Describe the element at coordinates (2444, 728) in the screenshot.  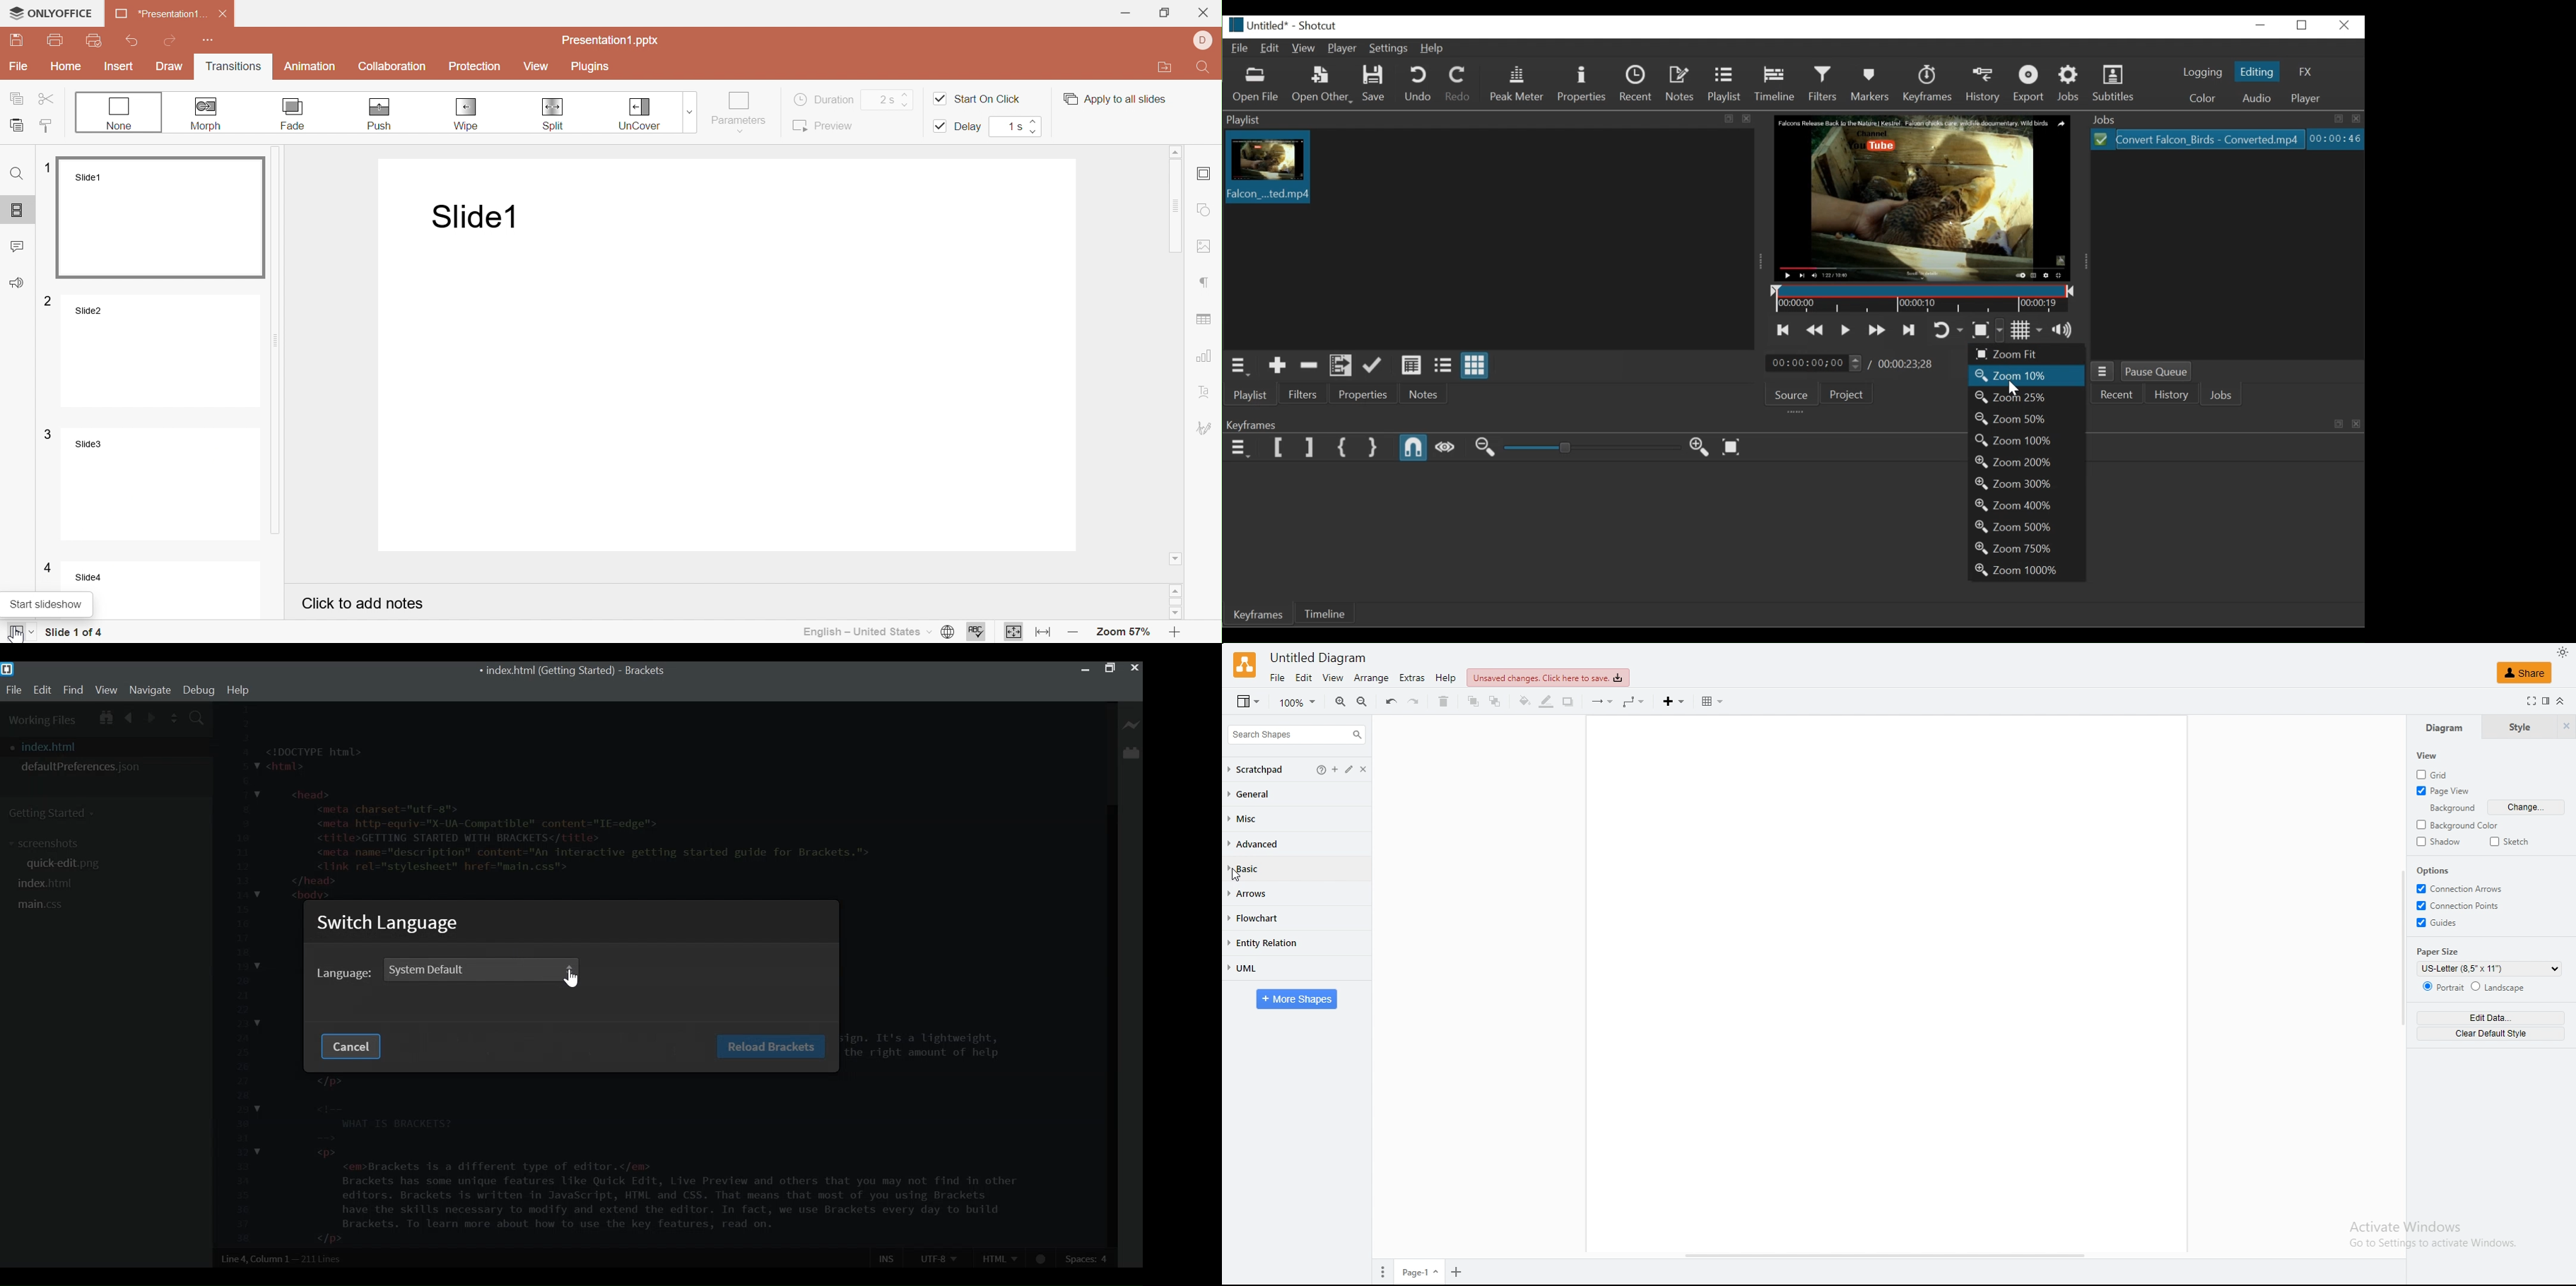
I see `diagram` at that location.